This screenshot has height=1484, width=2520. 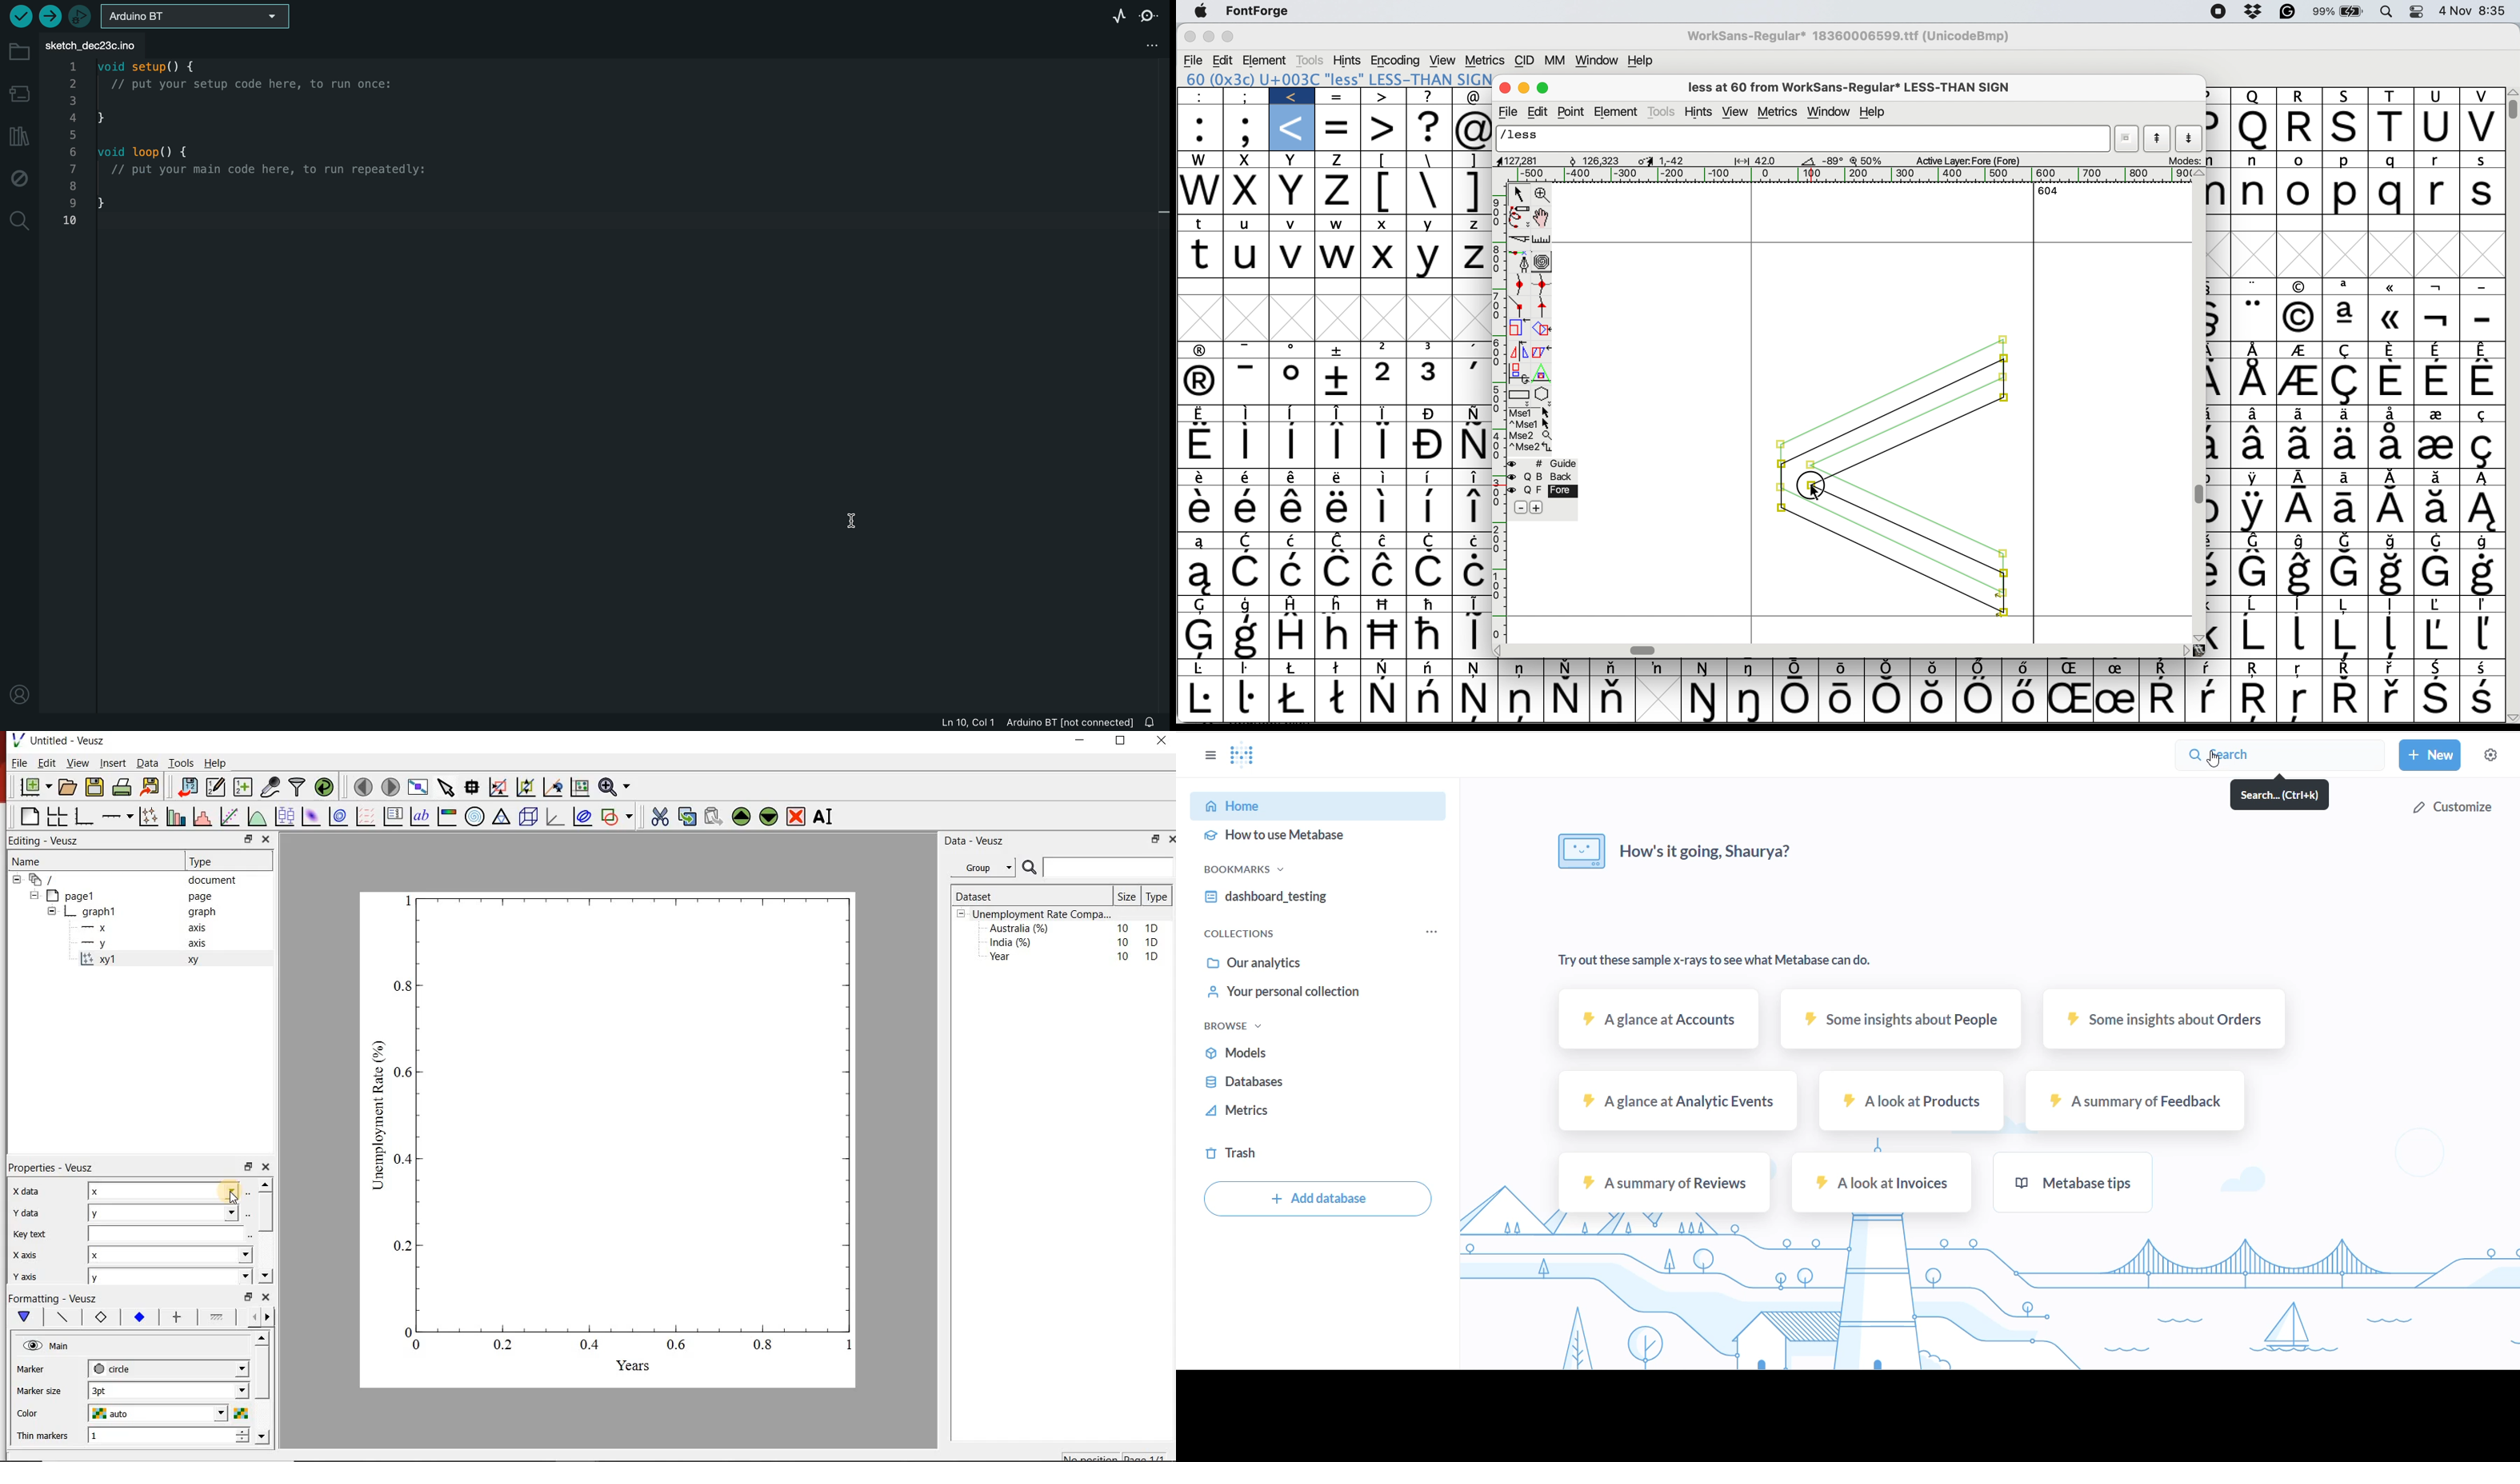 I want to click on s, so click(x=2484, y=193).